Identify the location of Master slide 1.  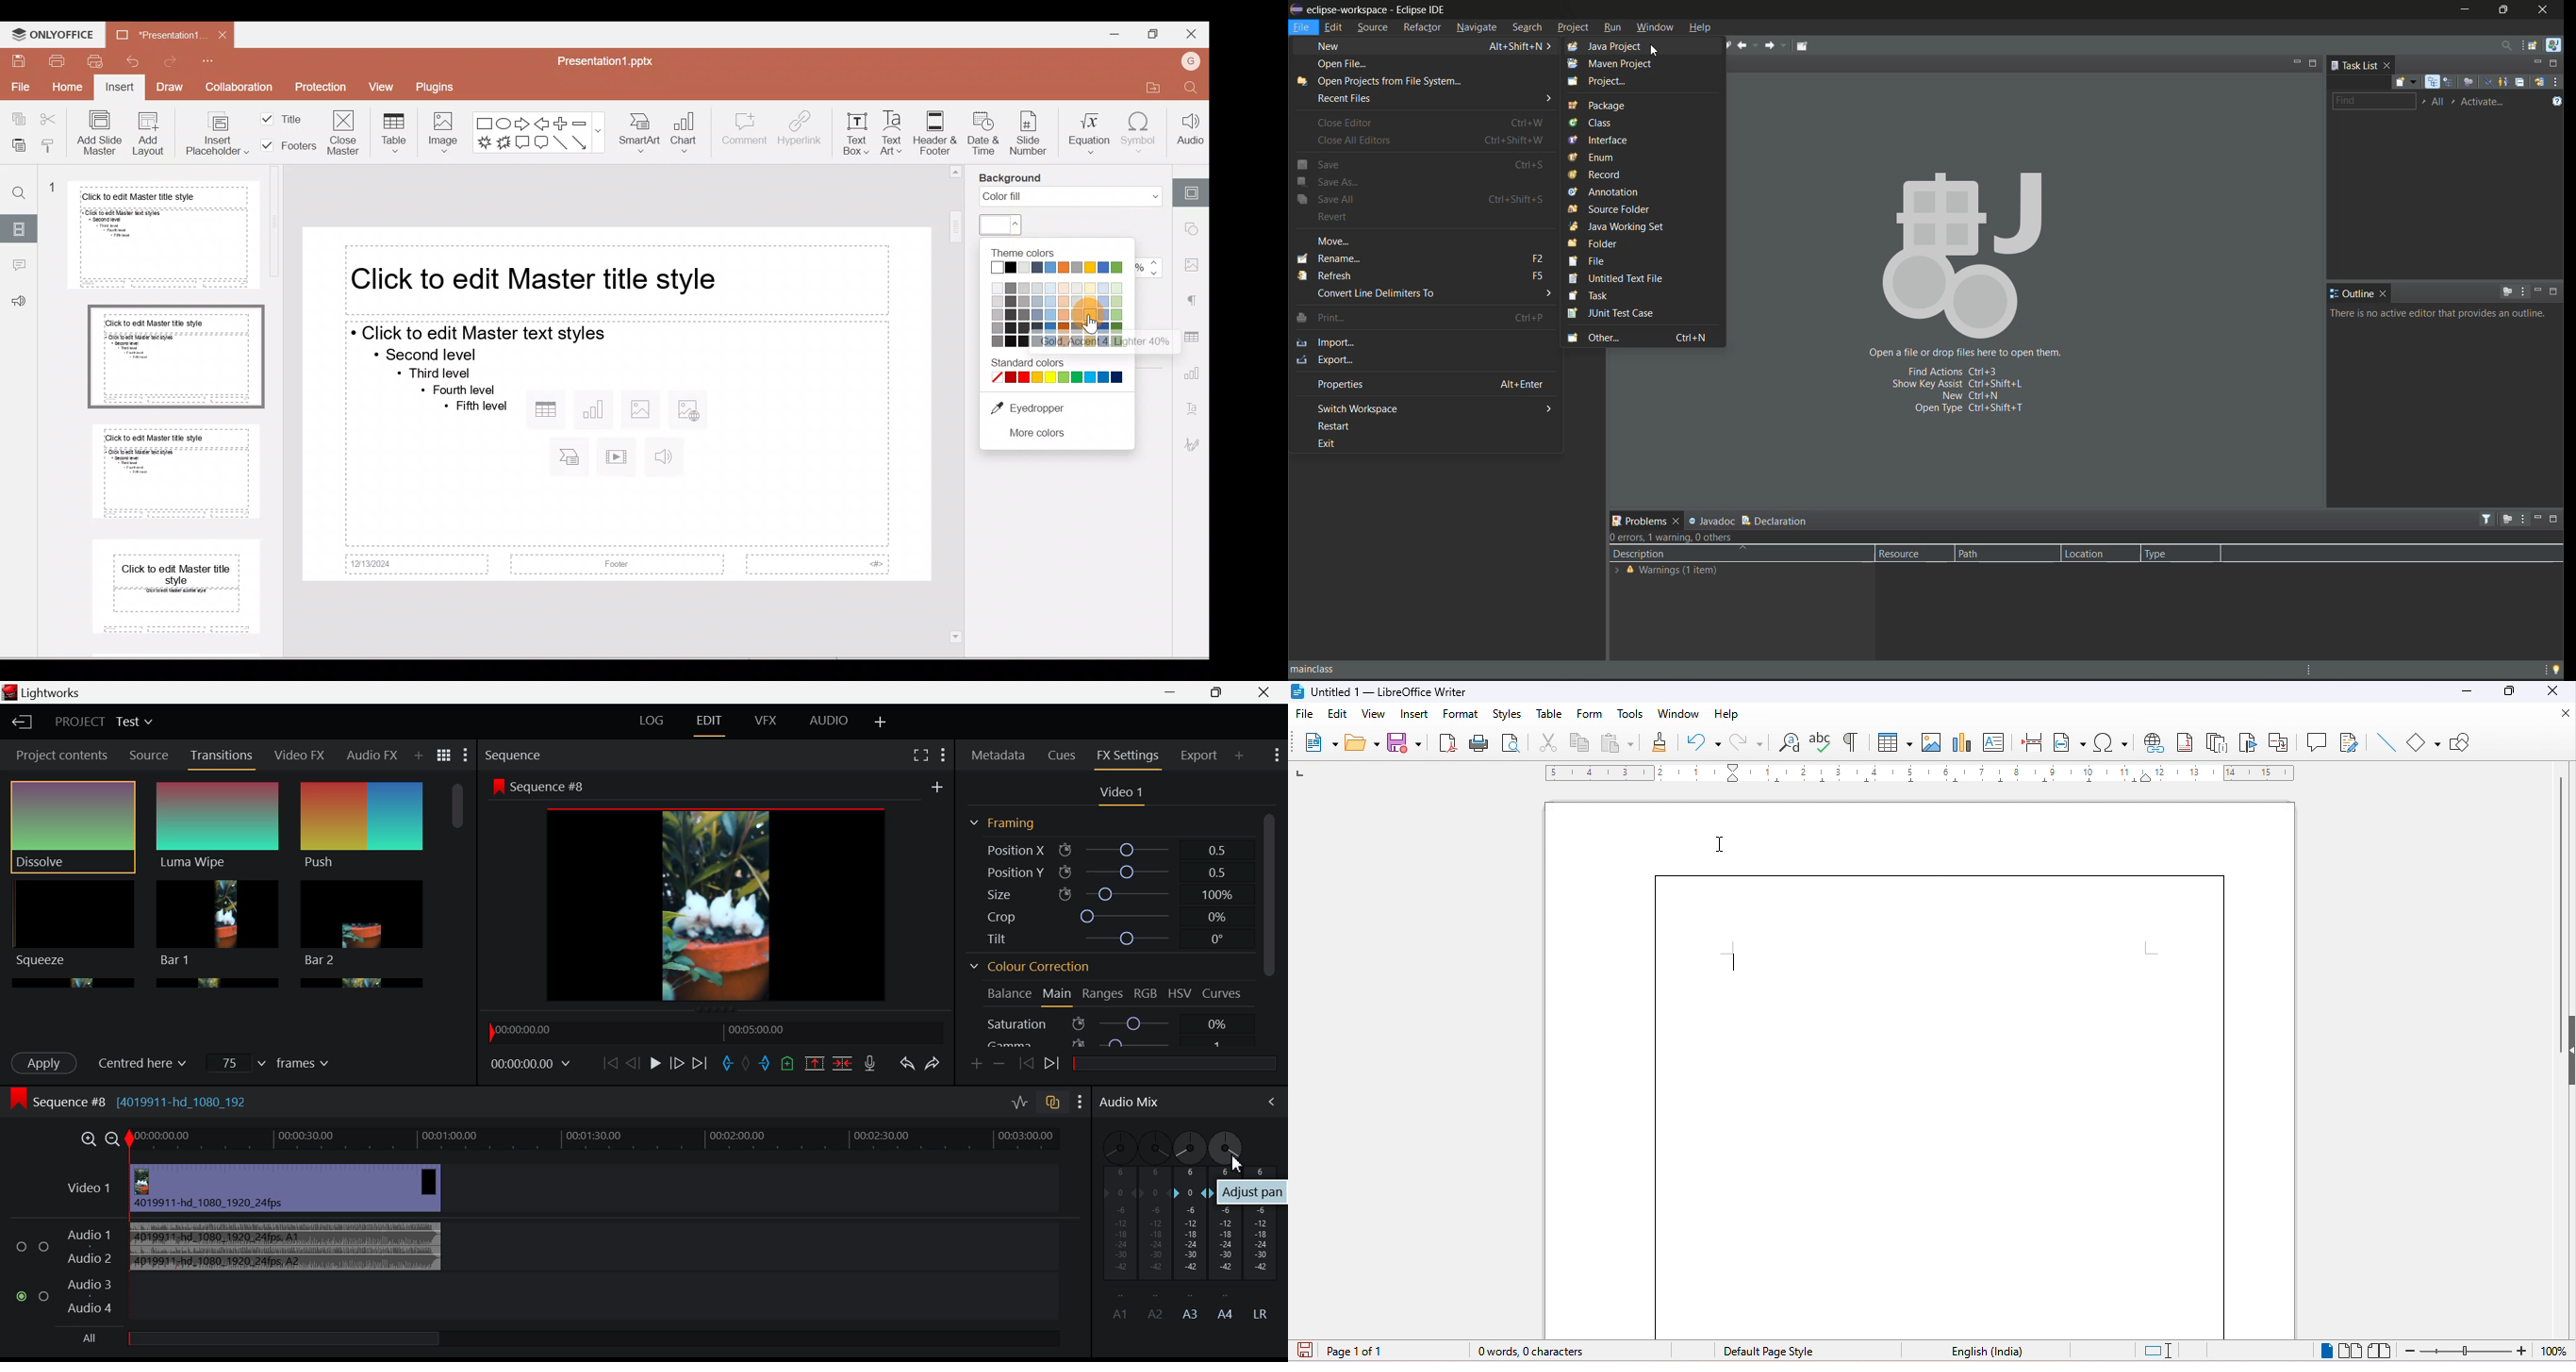
(163, 235).